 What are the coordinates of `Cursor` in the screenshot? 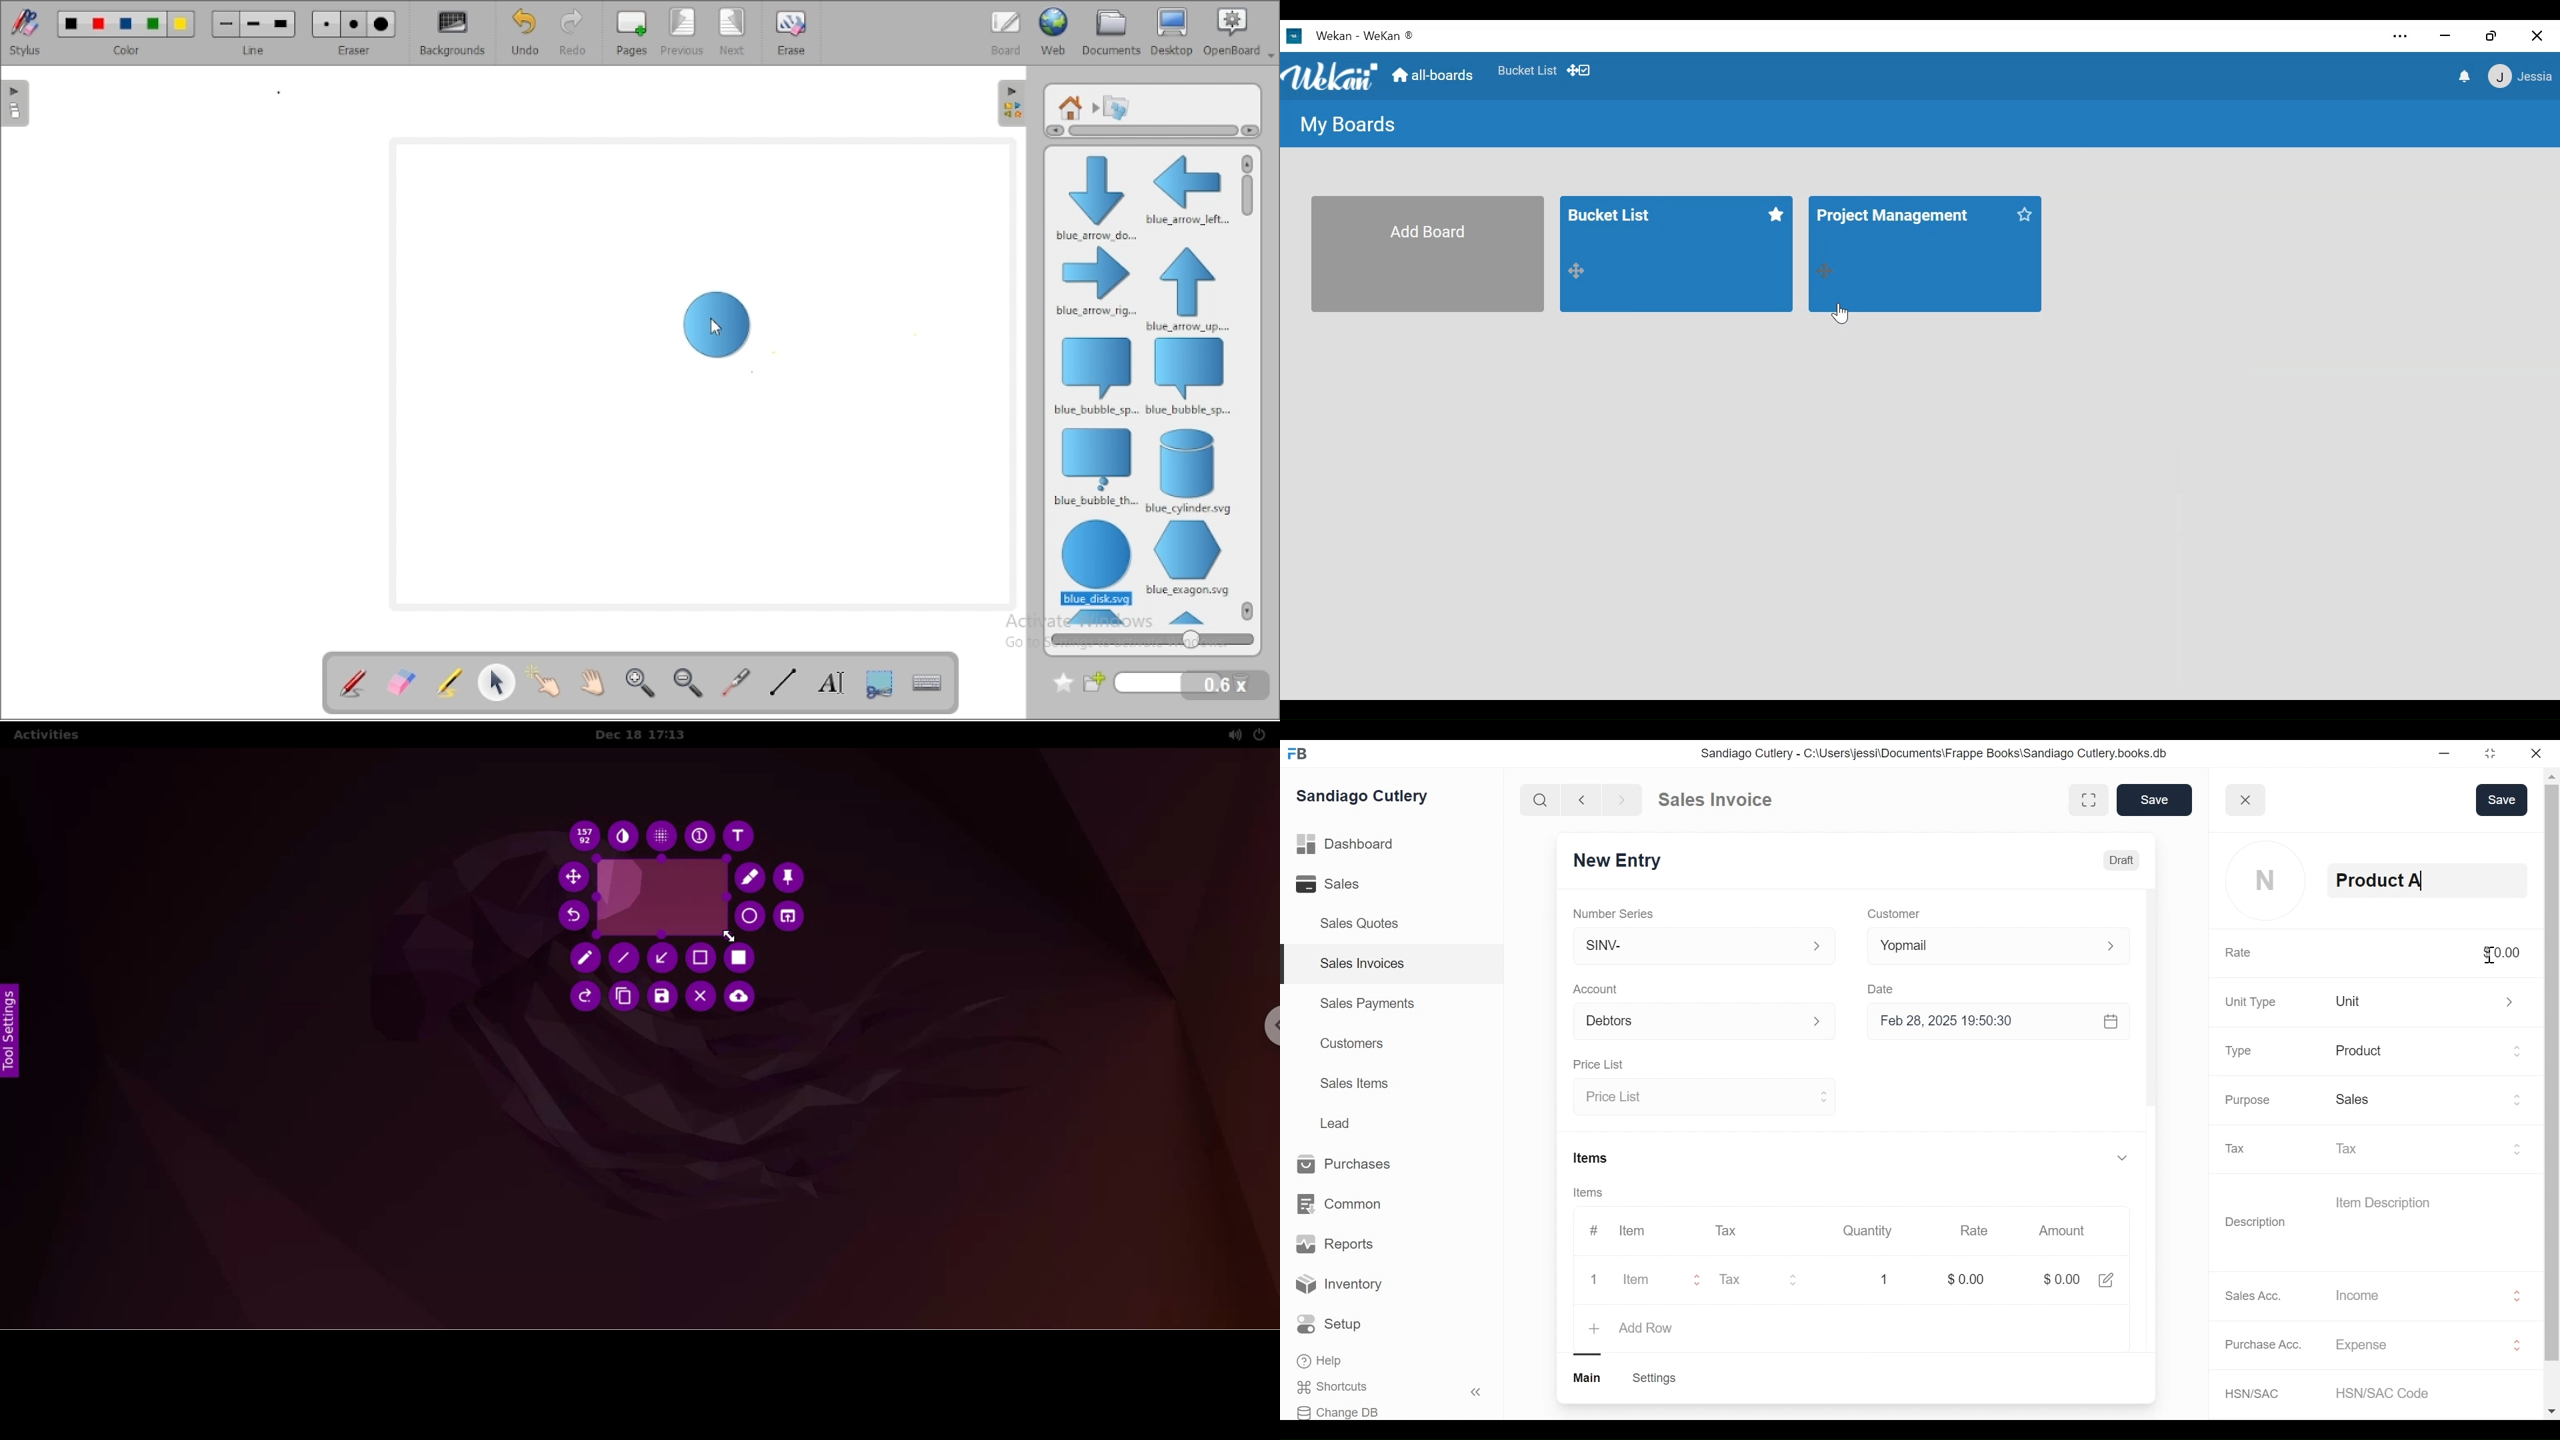 It's located at (1843, 309).